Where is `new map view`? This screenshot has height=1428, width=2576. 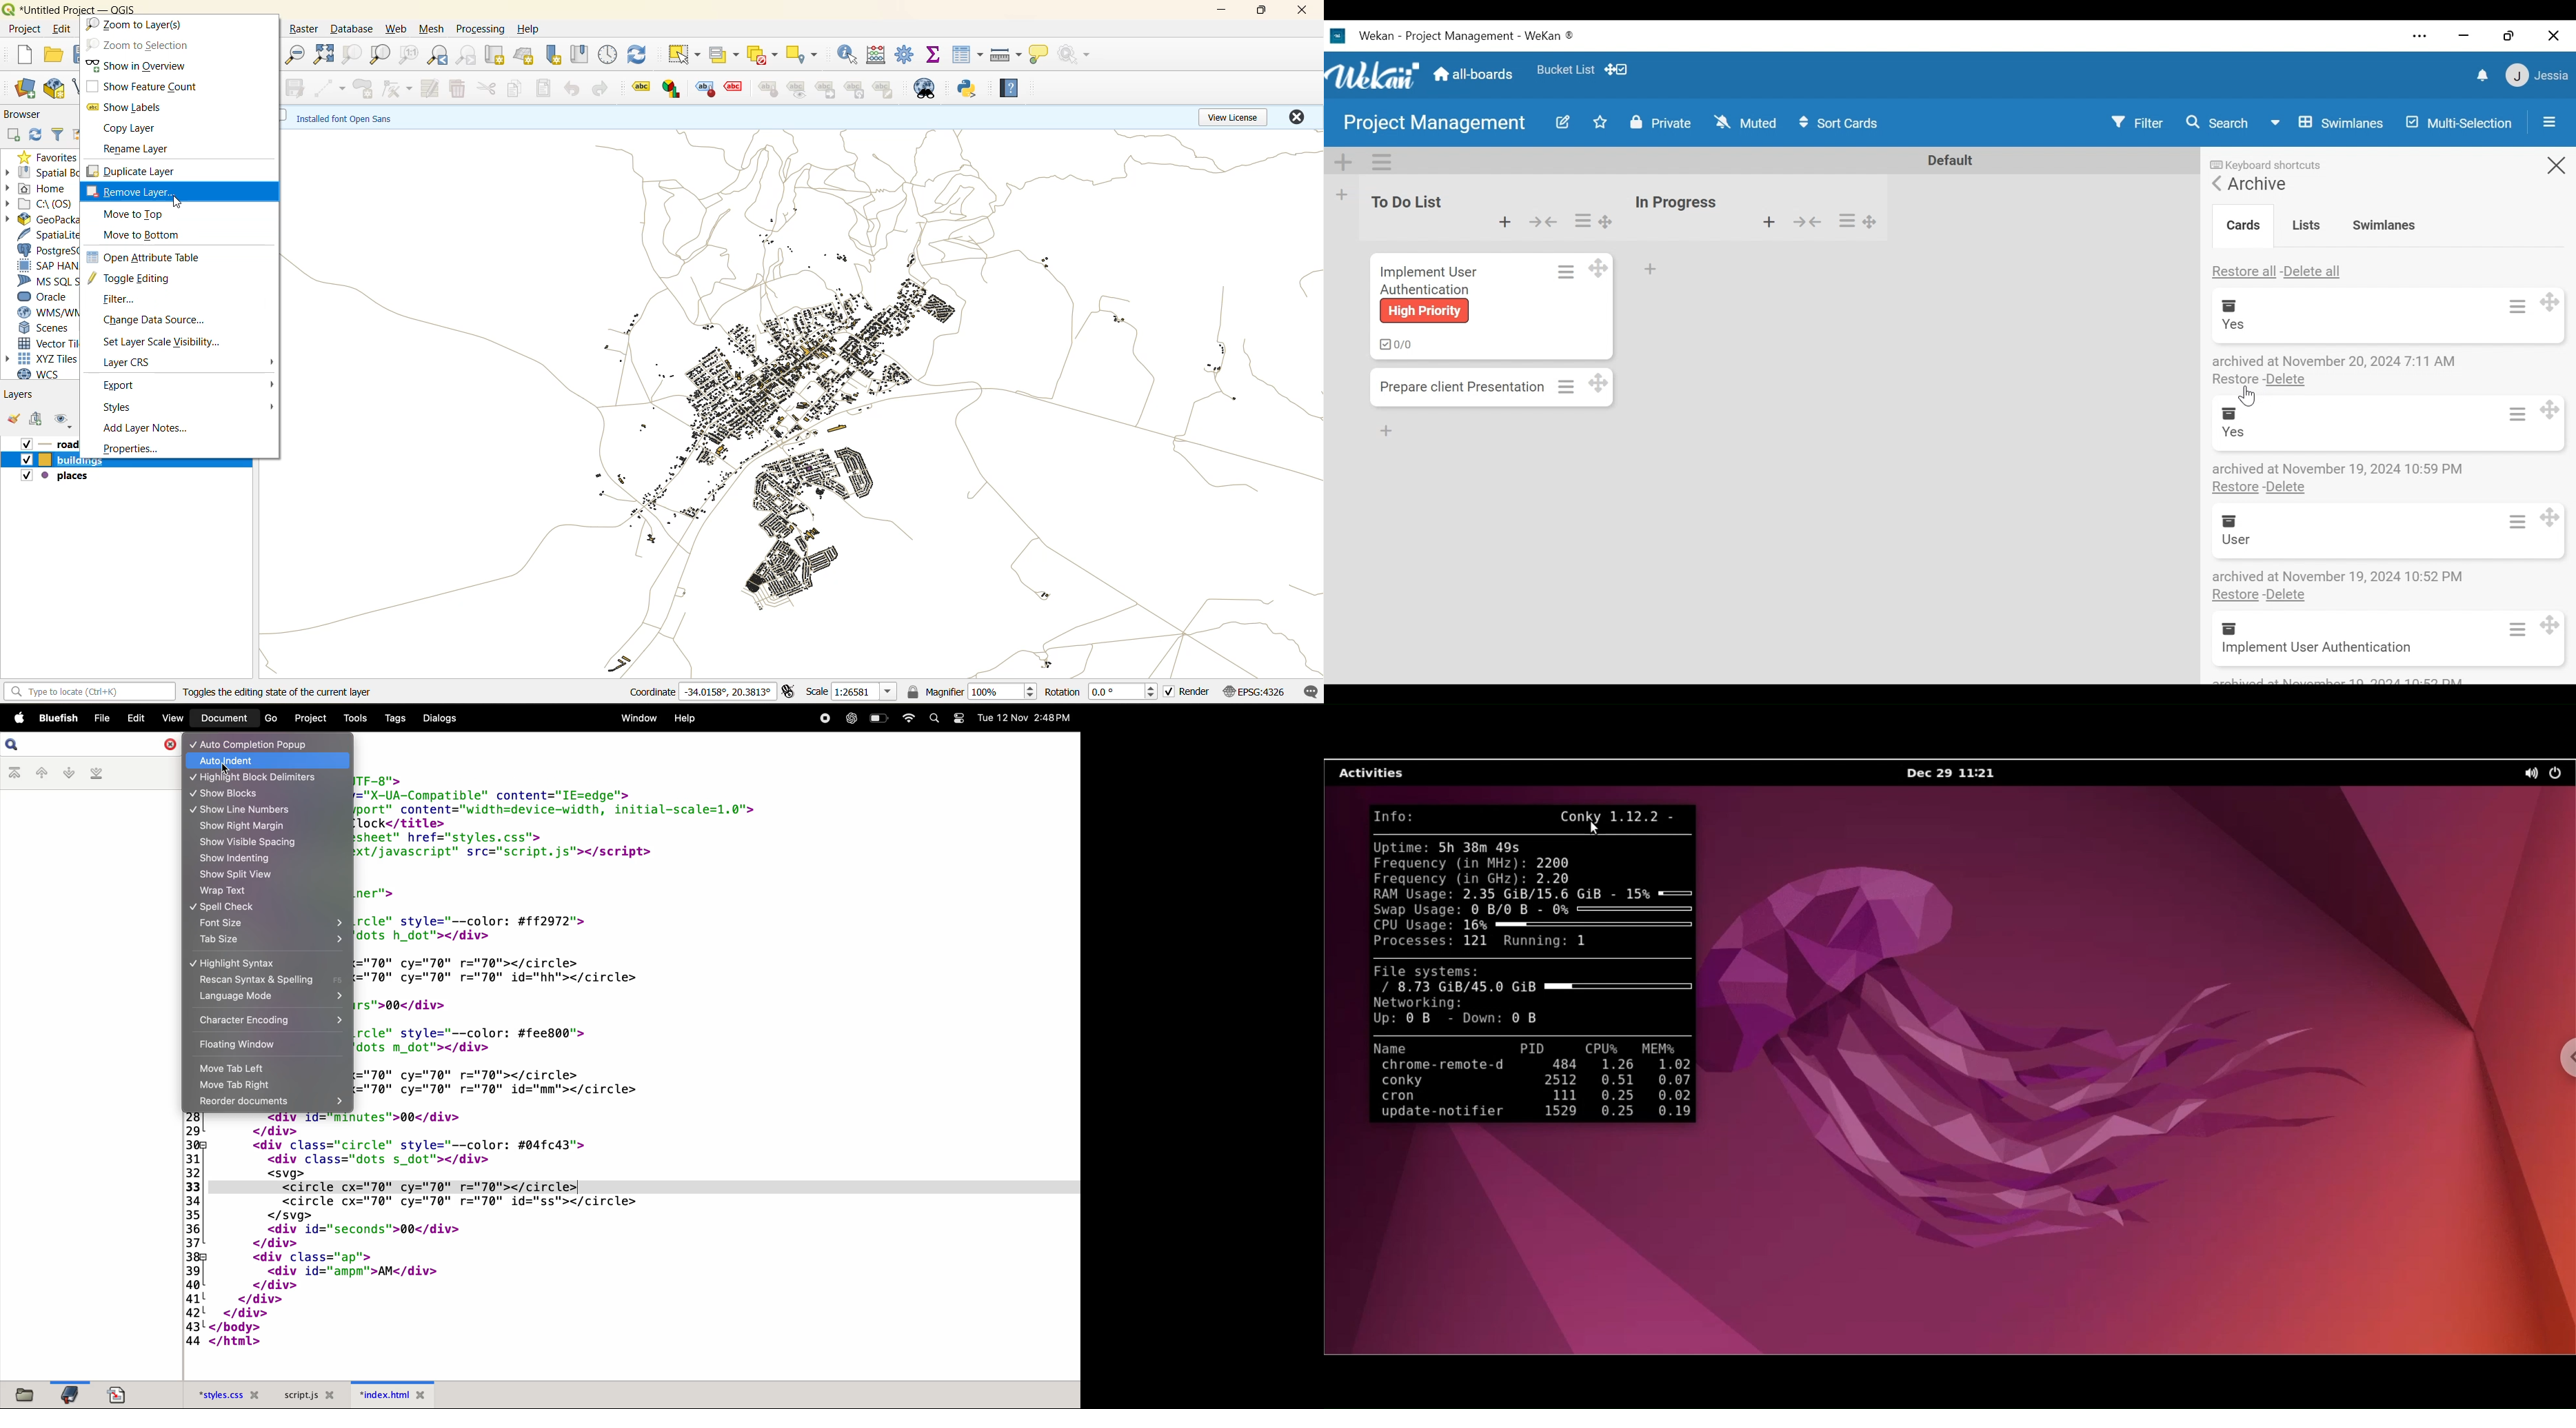
new map view is located at coordinates (494, 55).